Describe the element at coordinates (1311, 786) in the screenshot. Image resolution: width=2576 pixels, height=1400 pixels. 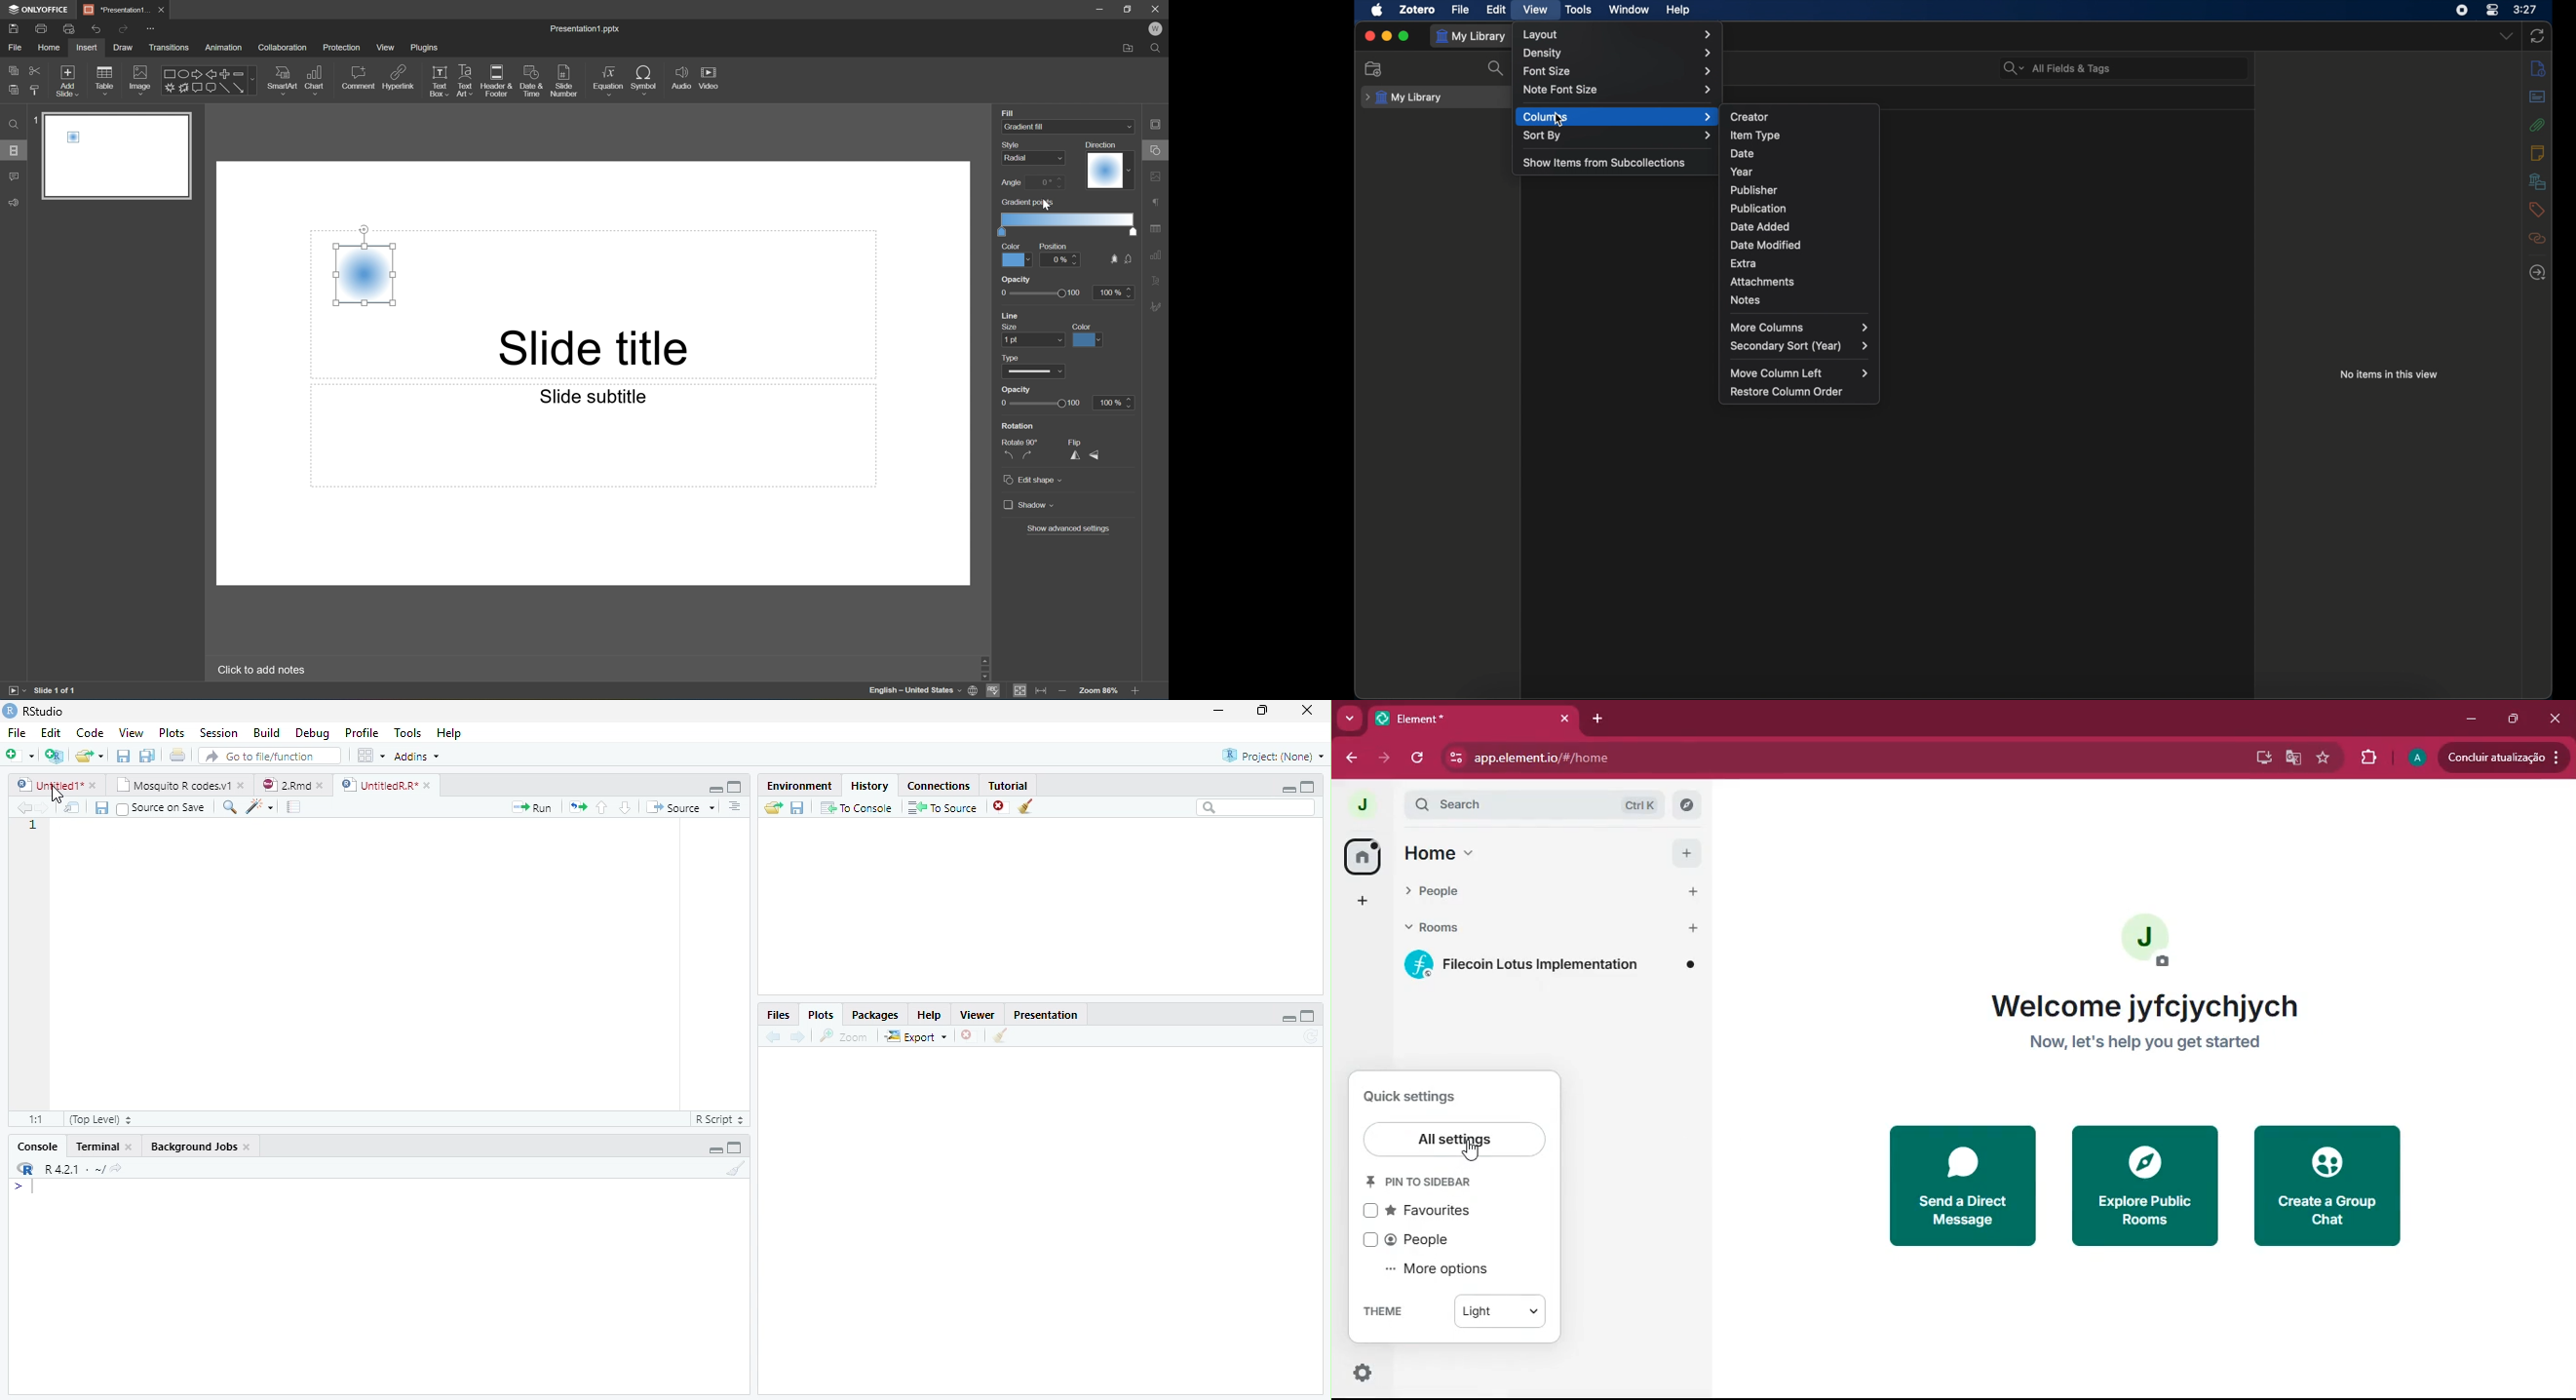
I see `maximize` at that location.